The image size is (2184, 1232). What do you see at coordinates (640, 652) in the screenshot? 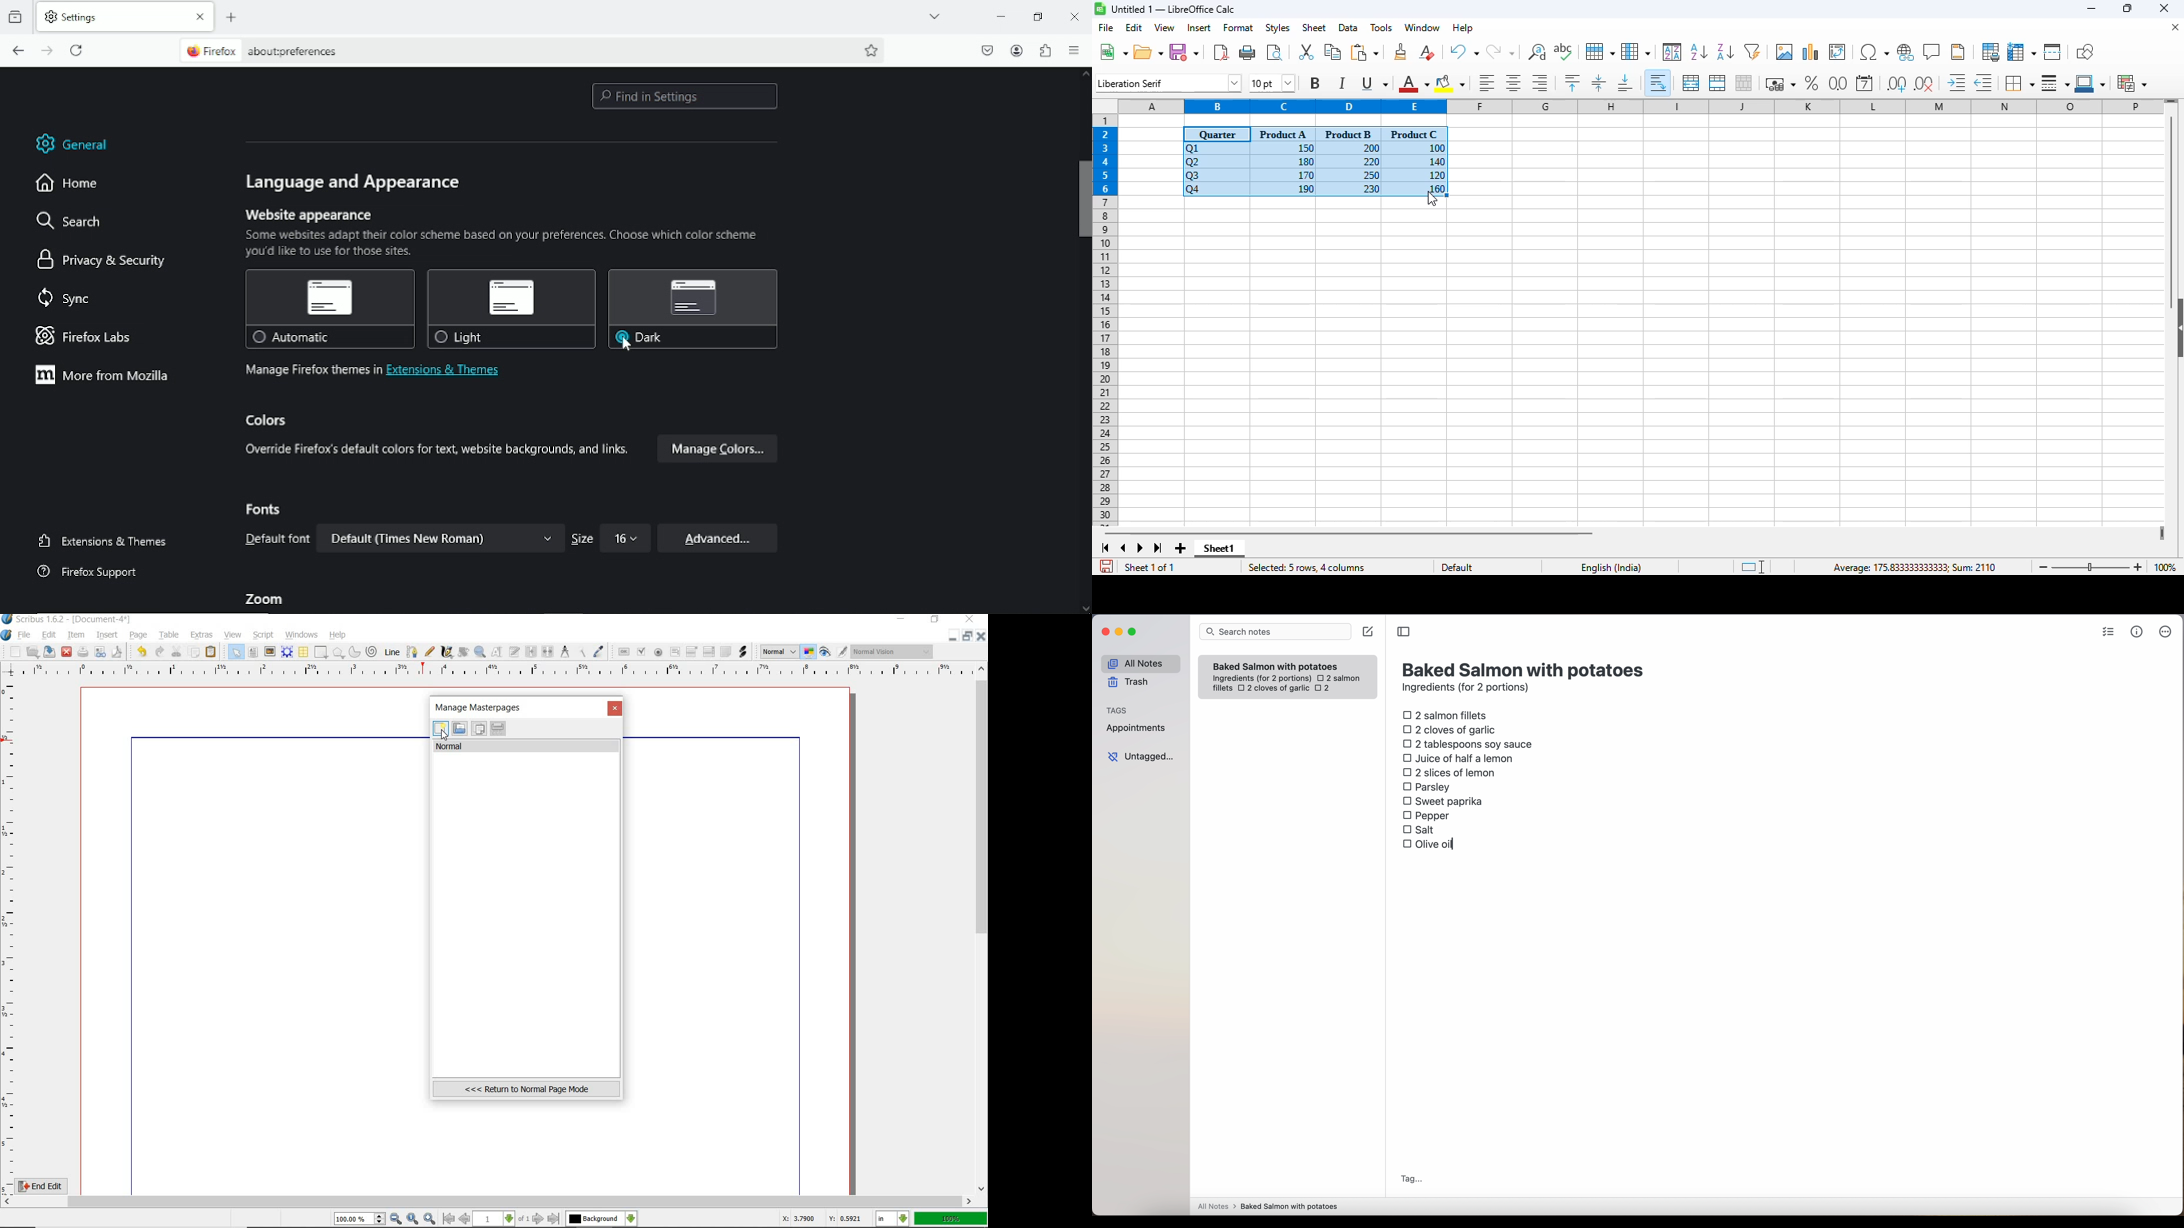
I see `pdf check box` at bounding box center [640, 652].